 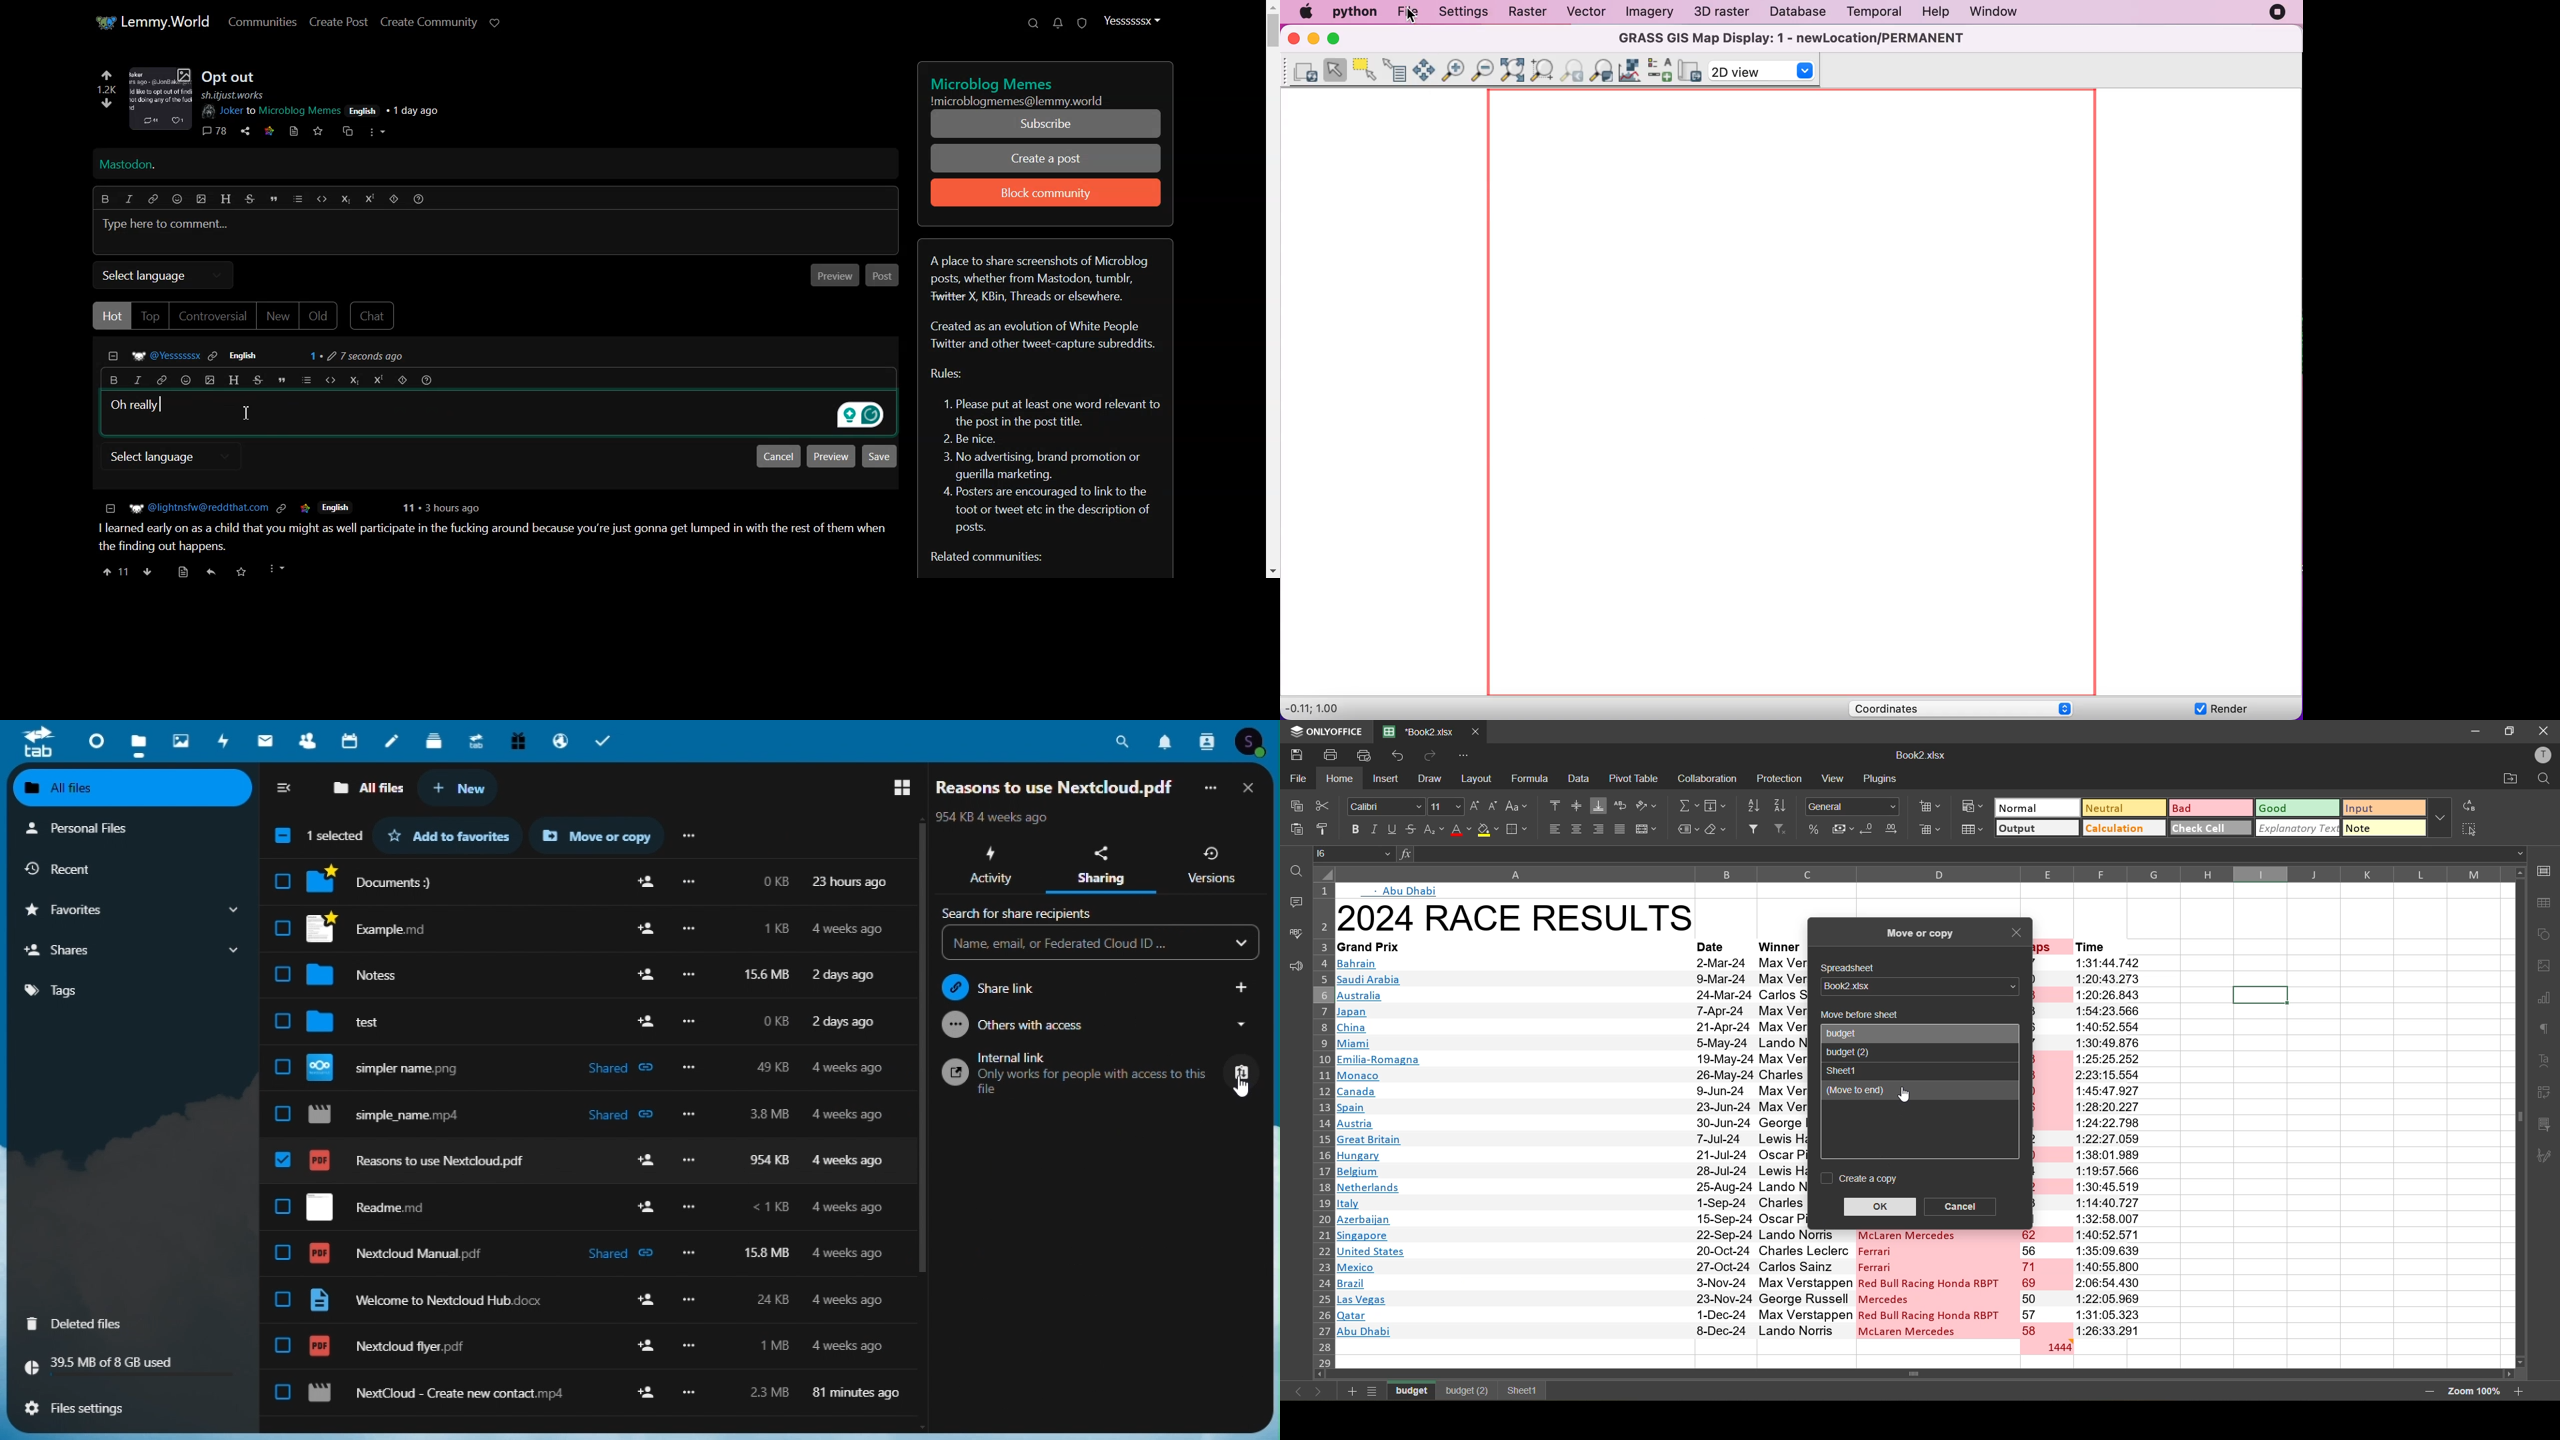 What do you see at coordinates (1293, 1391) in the screenshot?
I see `previous` at bounding box center [1293, 1391].